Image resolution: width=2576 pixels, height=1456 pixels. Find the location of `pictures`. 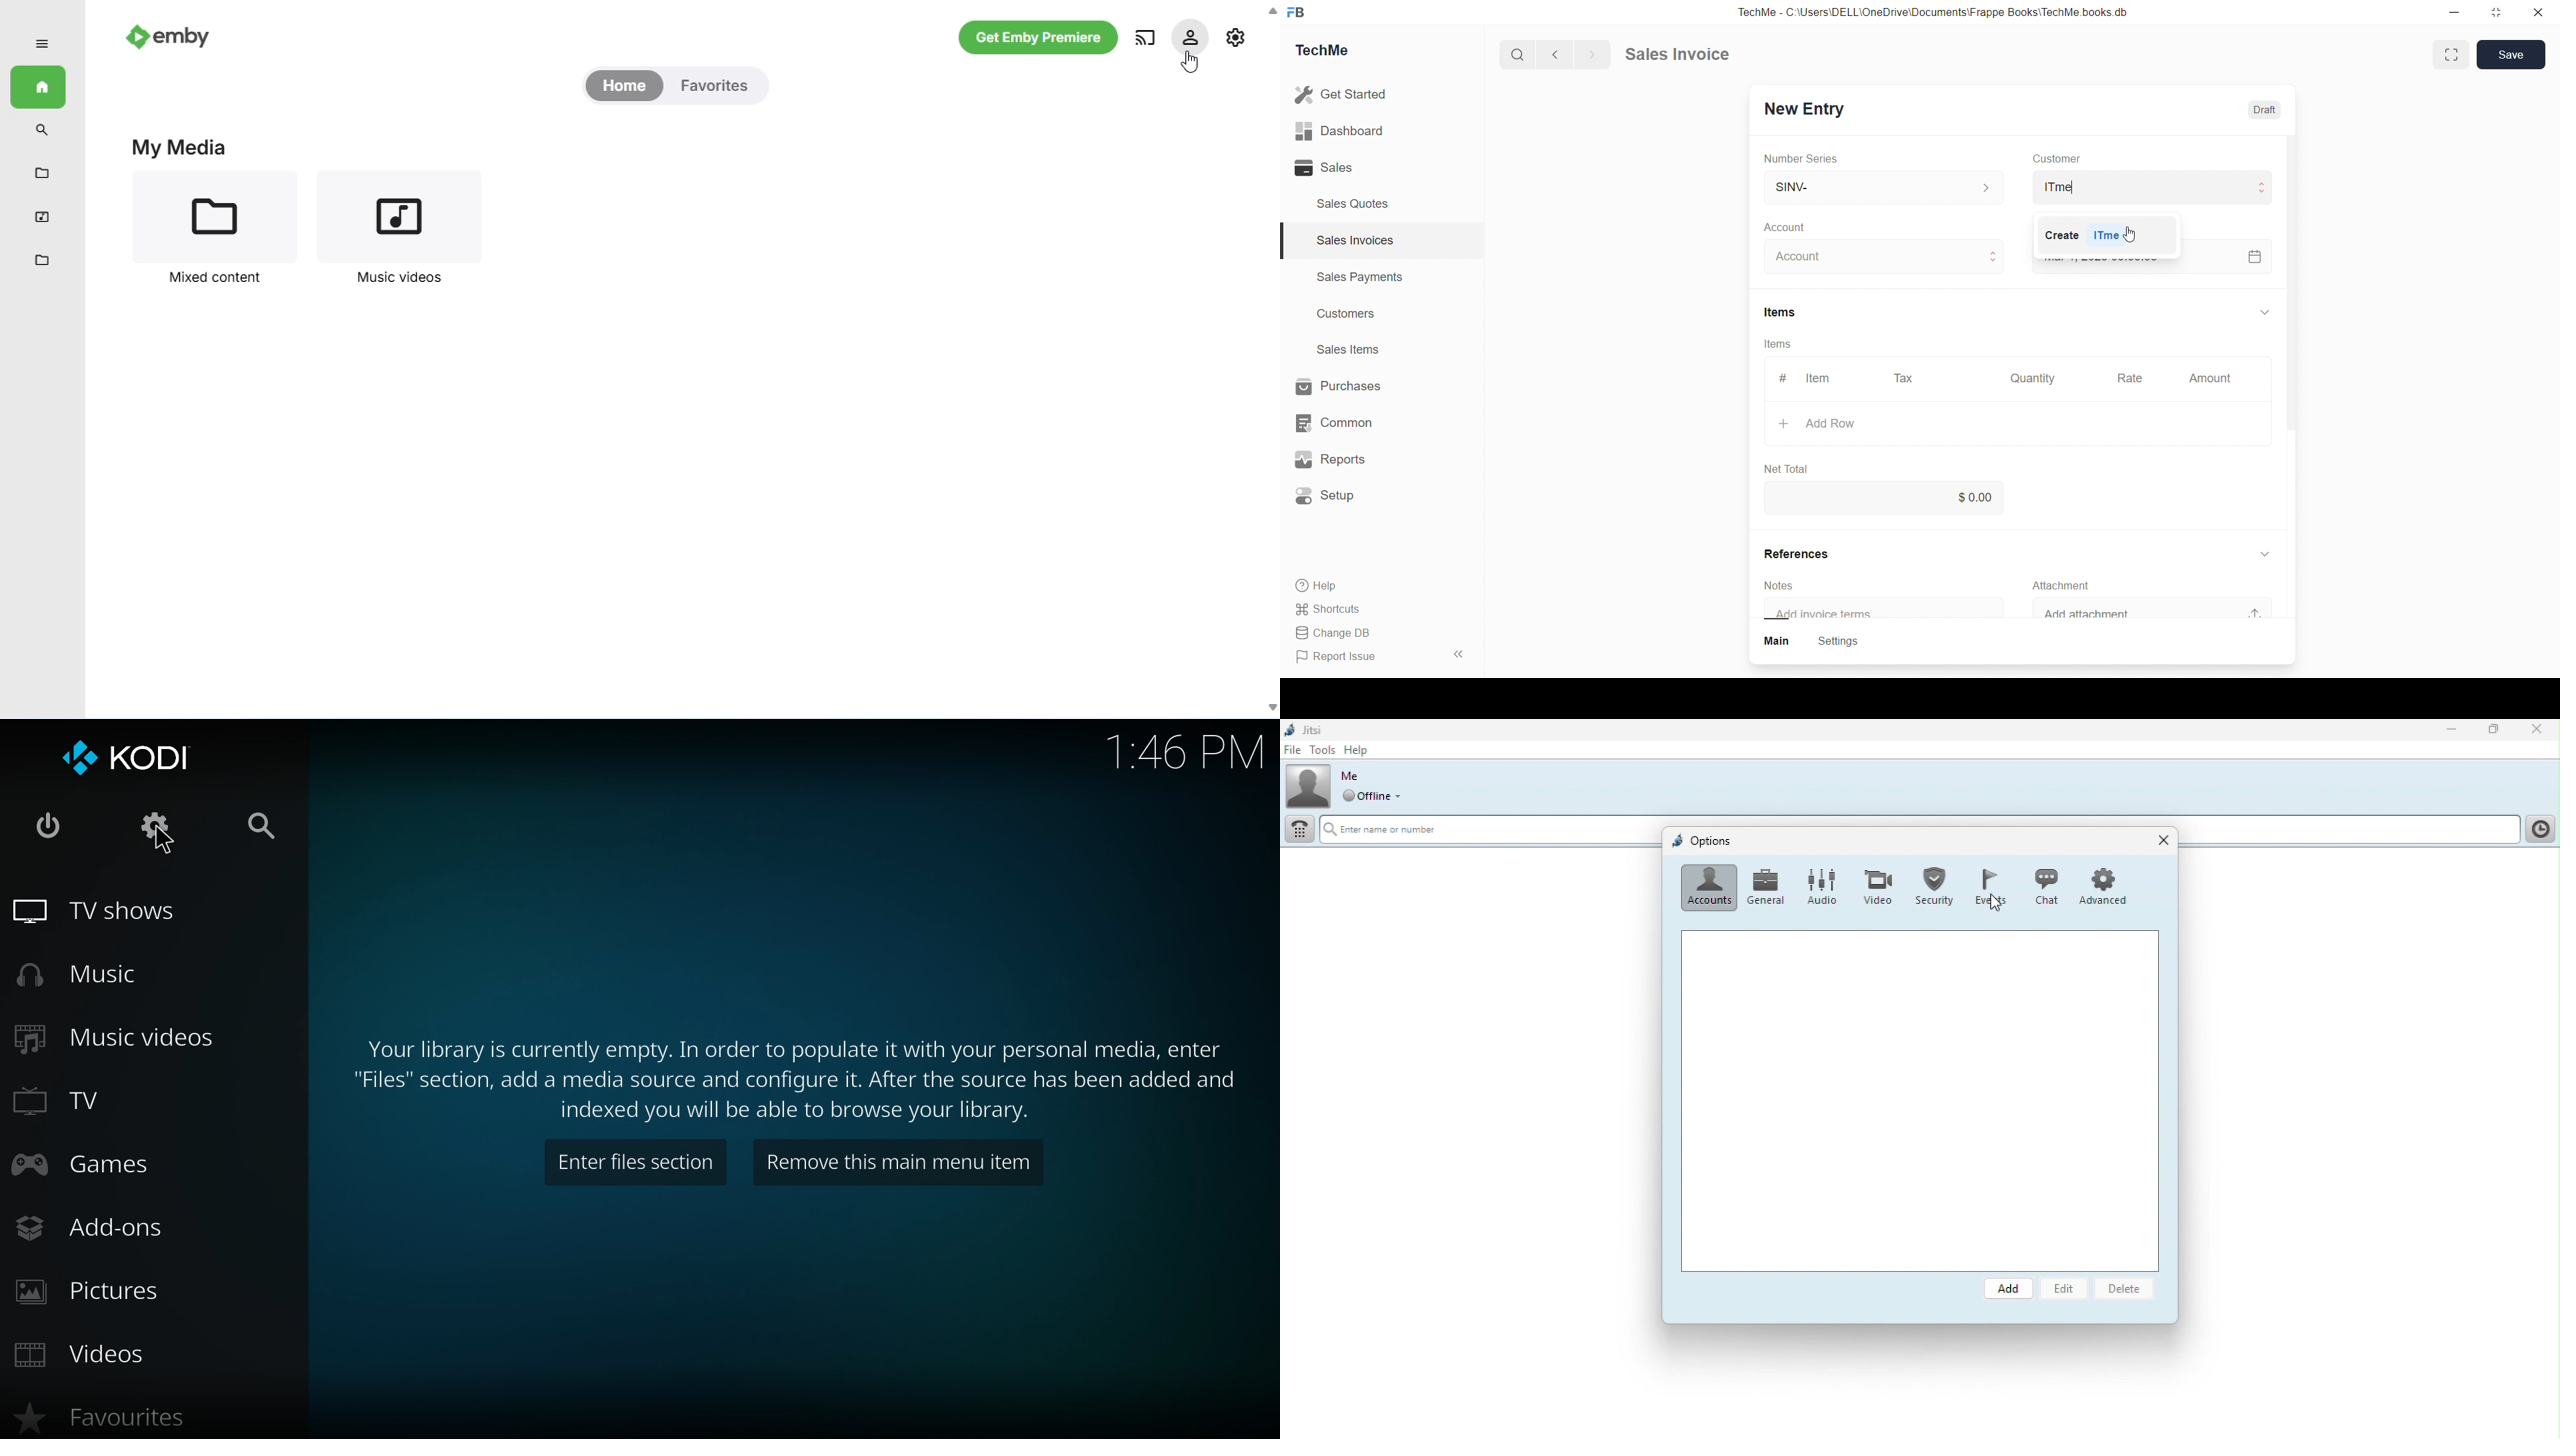

pictures is located at coordinates (129, 1295).